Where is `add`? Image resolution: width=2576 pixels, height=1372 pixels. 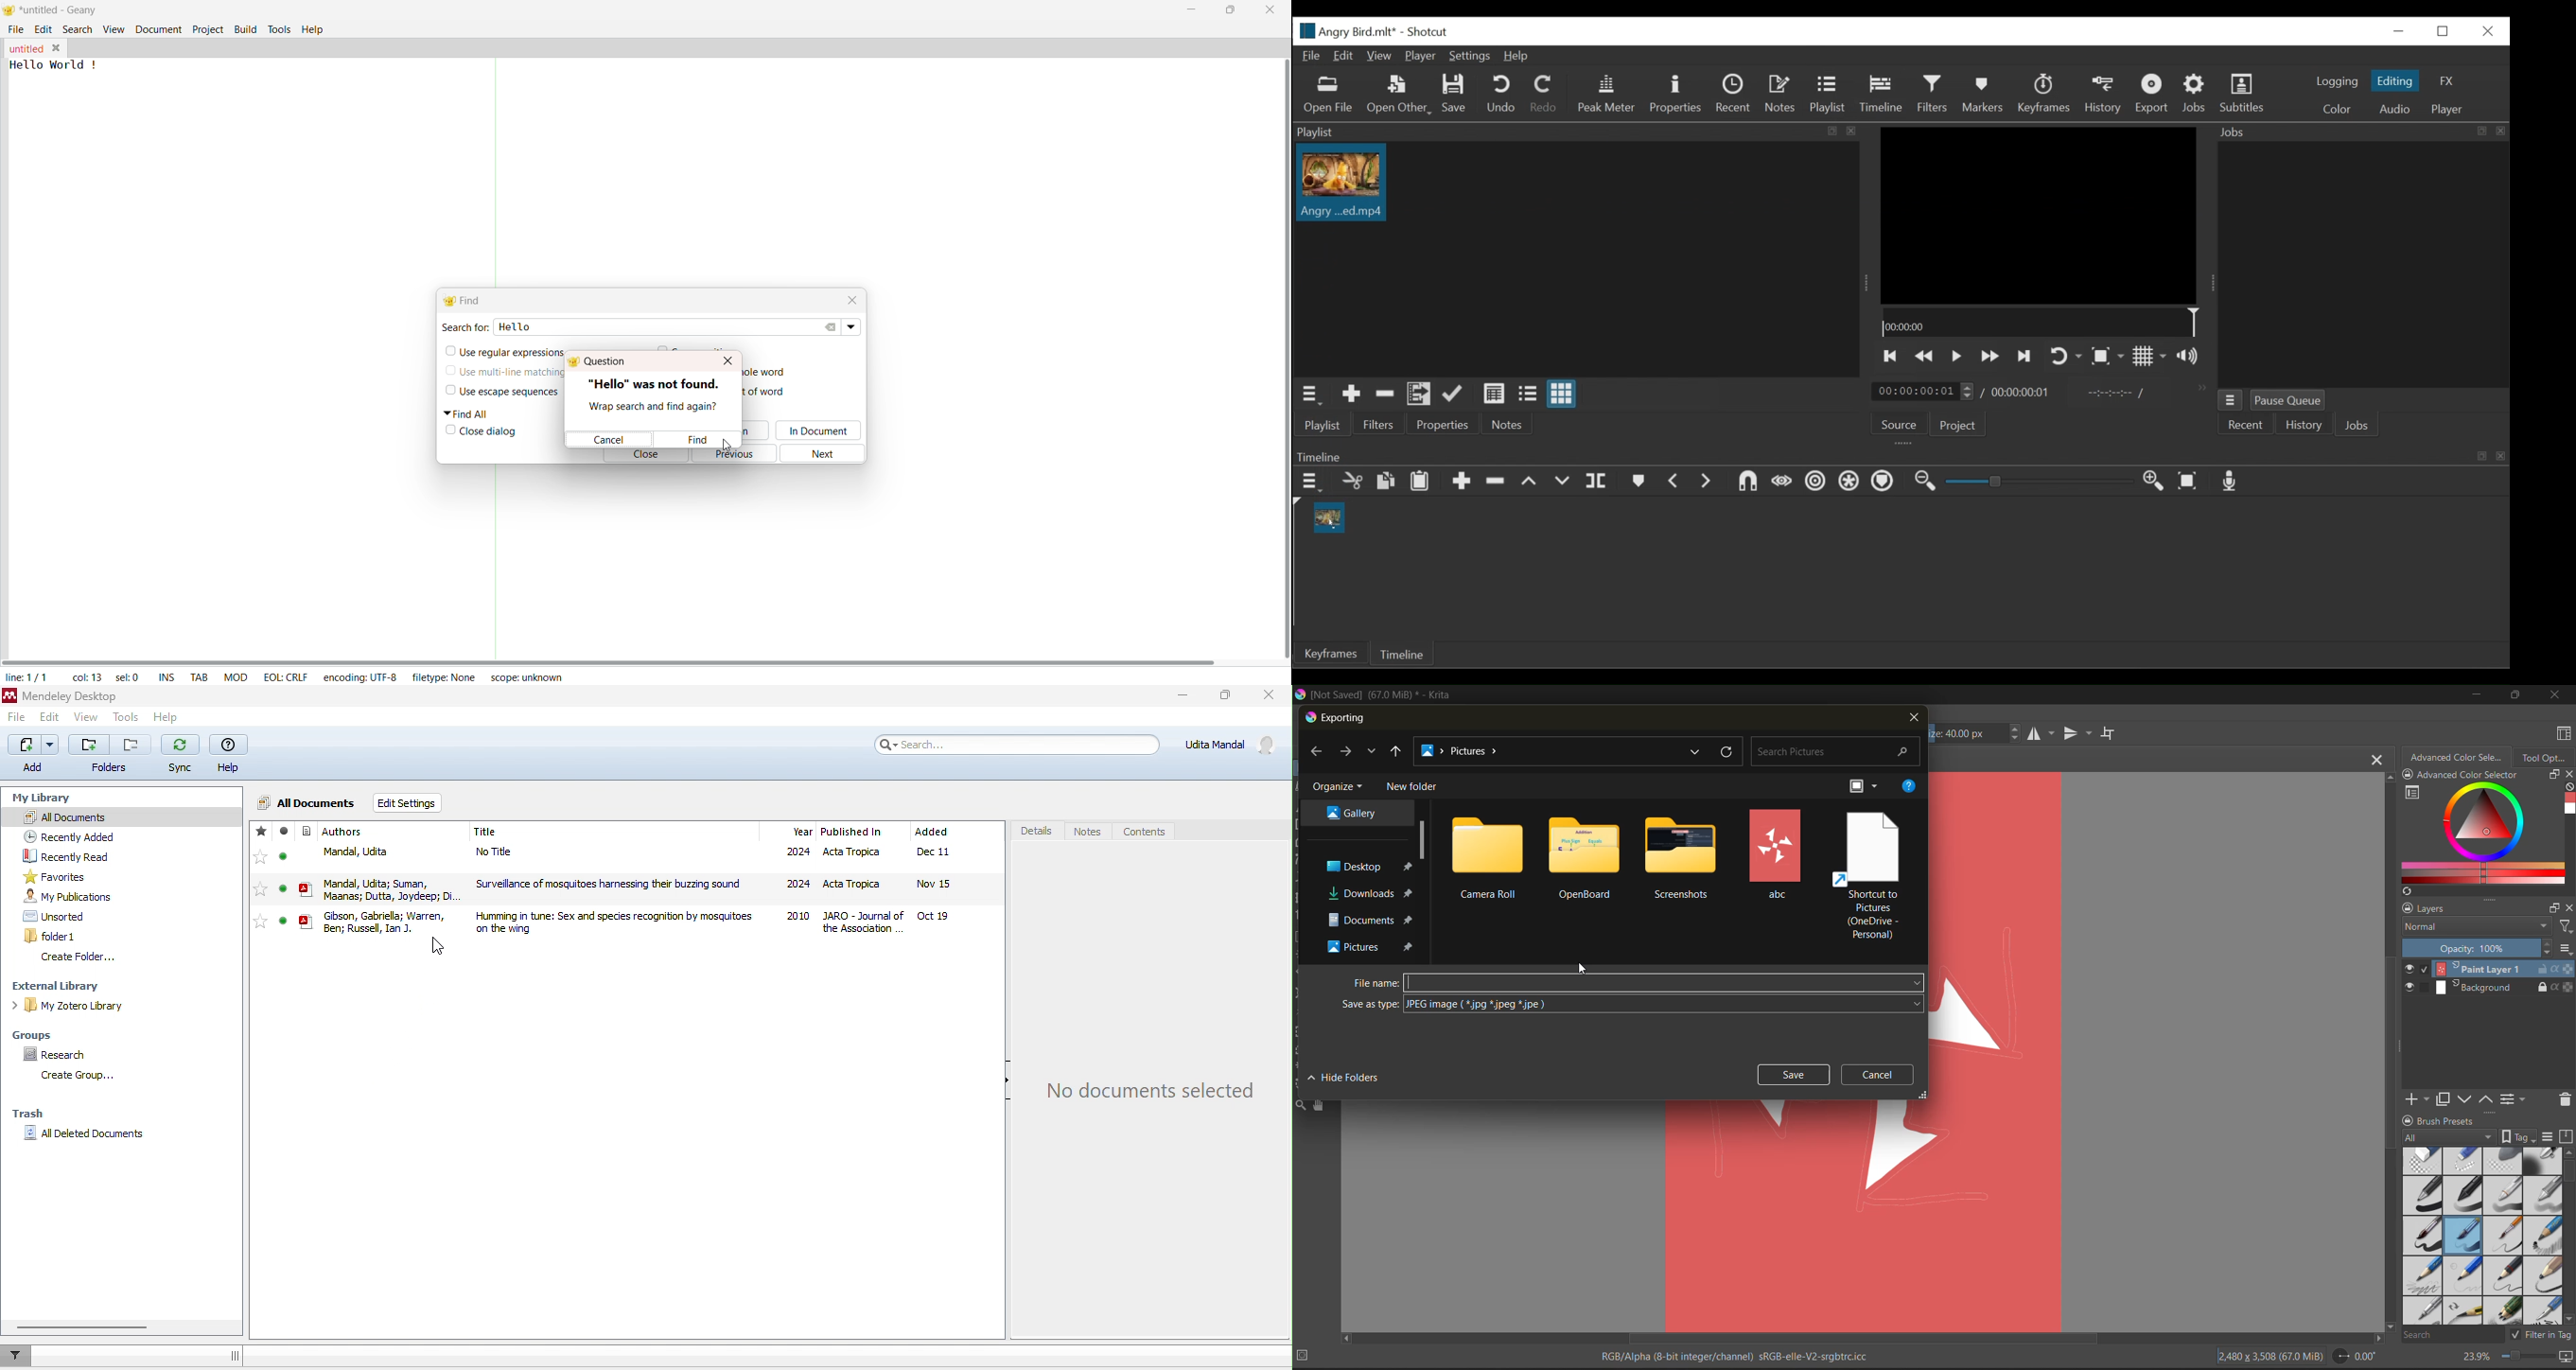
add is located at coordinates (31, 755).